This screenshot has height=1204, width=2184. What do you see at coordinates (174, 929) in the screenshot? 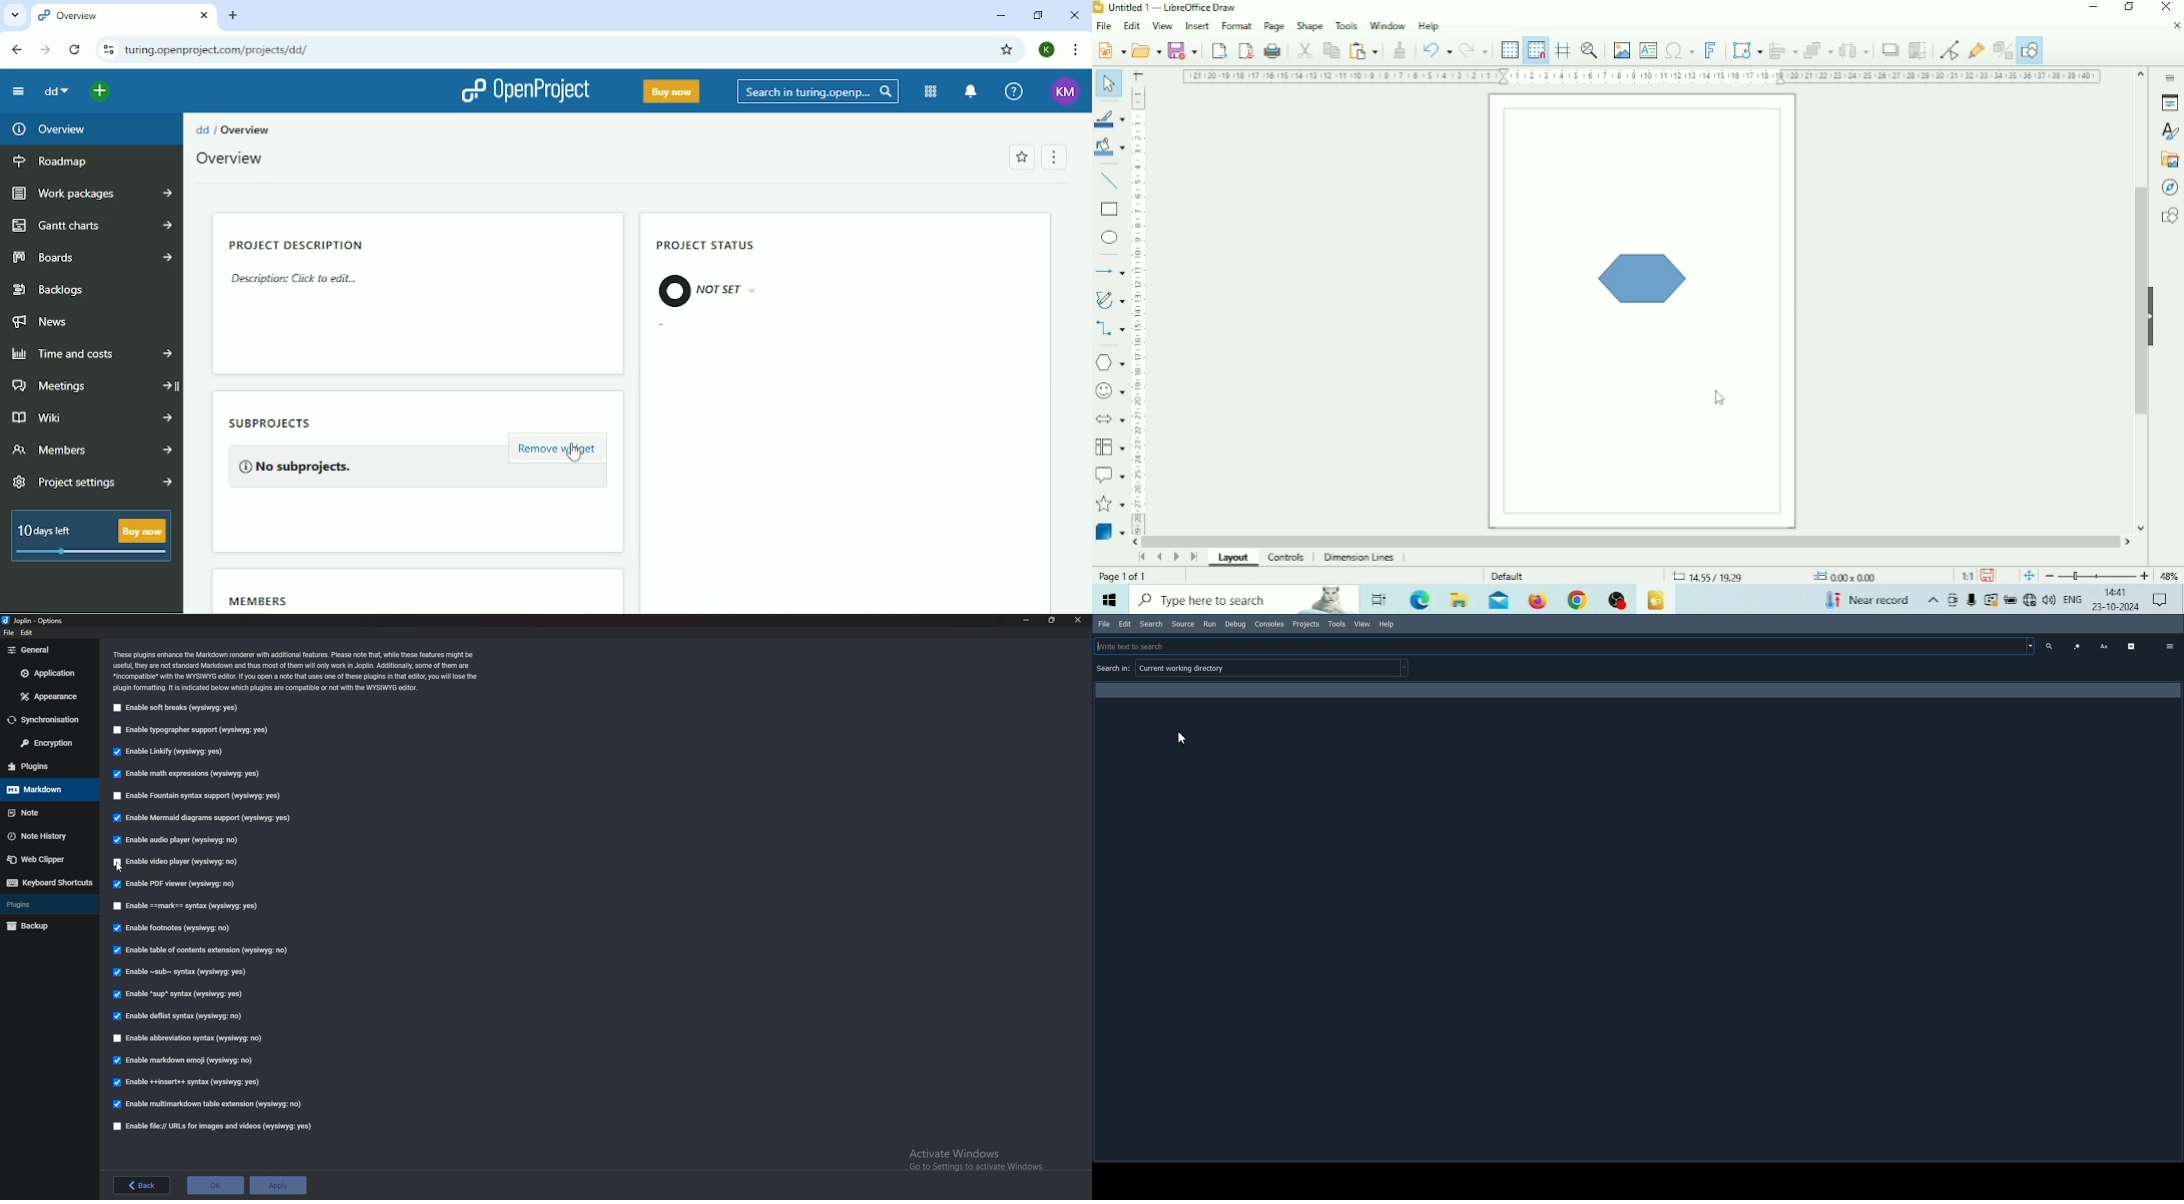
I see `enable footnotes` at bounding box center [174, 929].